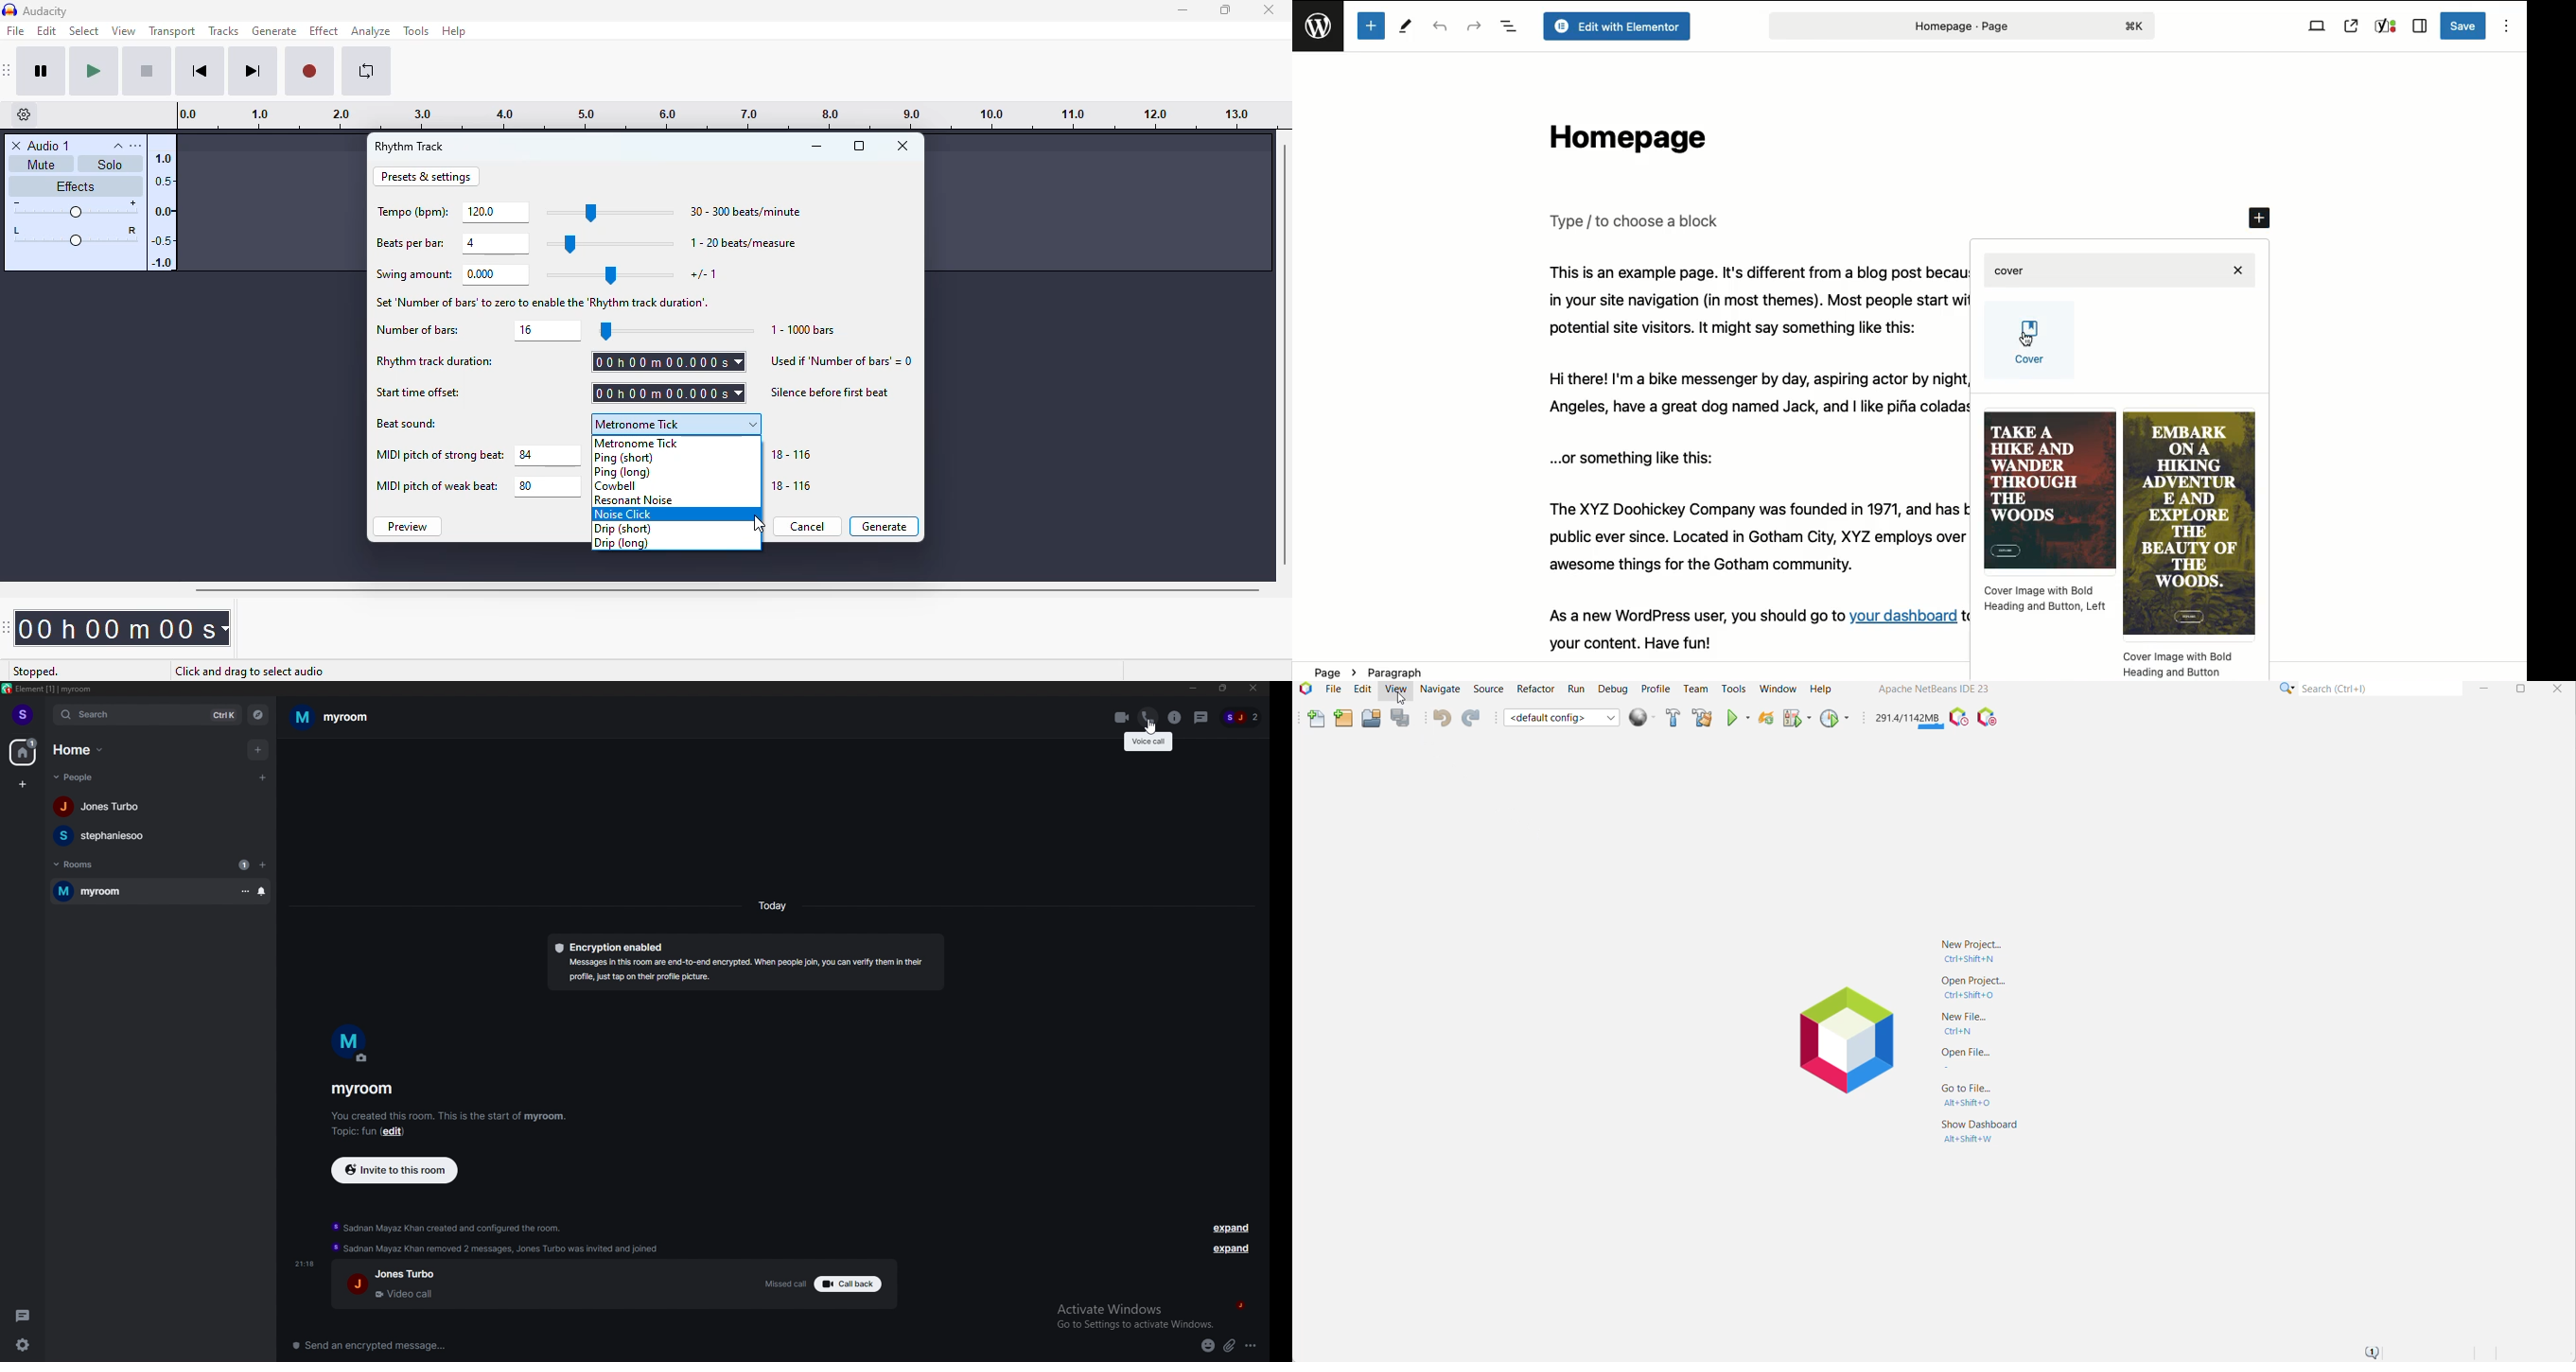  What do you see at coordinates (842, 360) in the screenshot?
I see `used if 'number of bars'=0` at bounding box center [842, 360].